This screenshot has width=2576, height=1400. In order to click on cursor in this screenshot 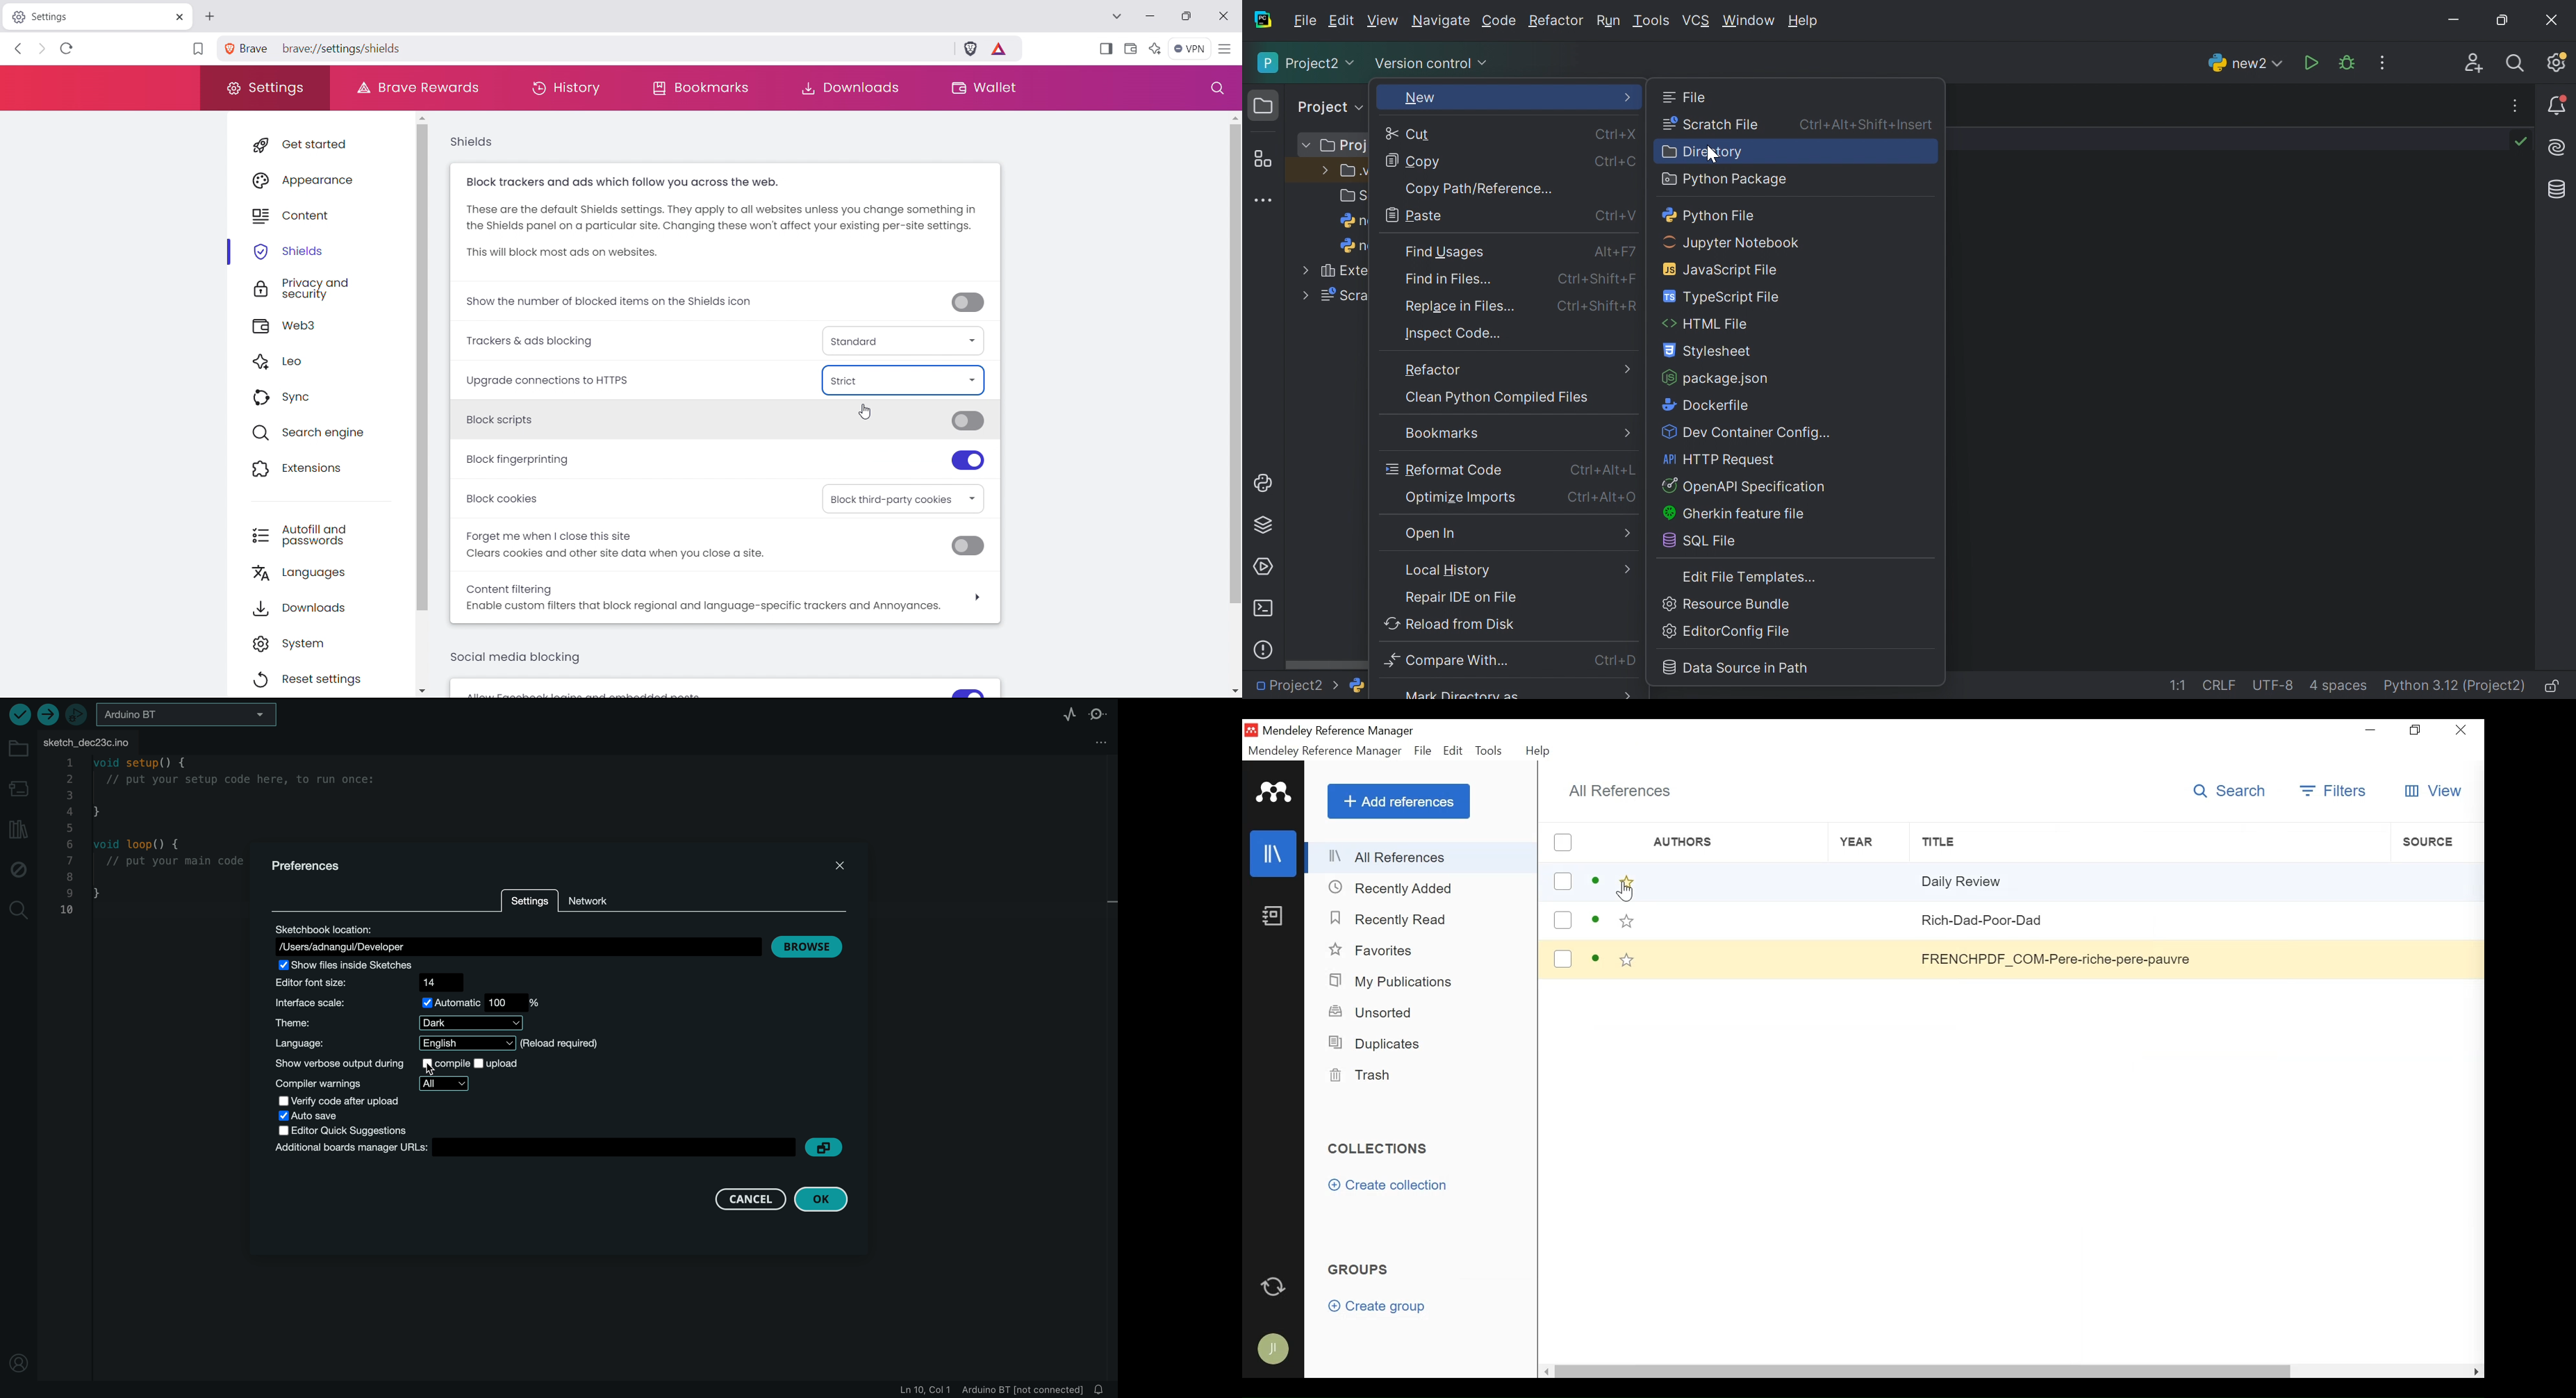, I will do `click(1711, 157)`.